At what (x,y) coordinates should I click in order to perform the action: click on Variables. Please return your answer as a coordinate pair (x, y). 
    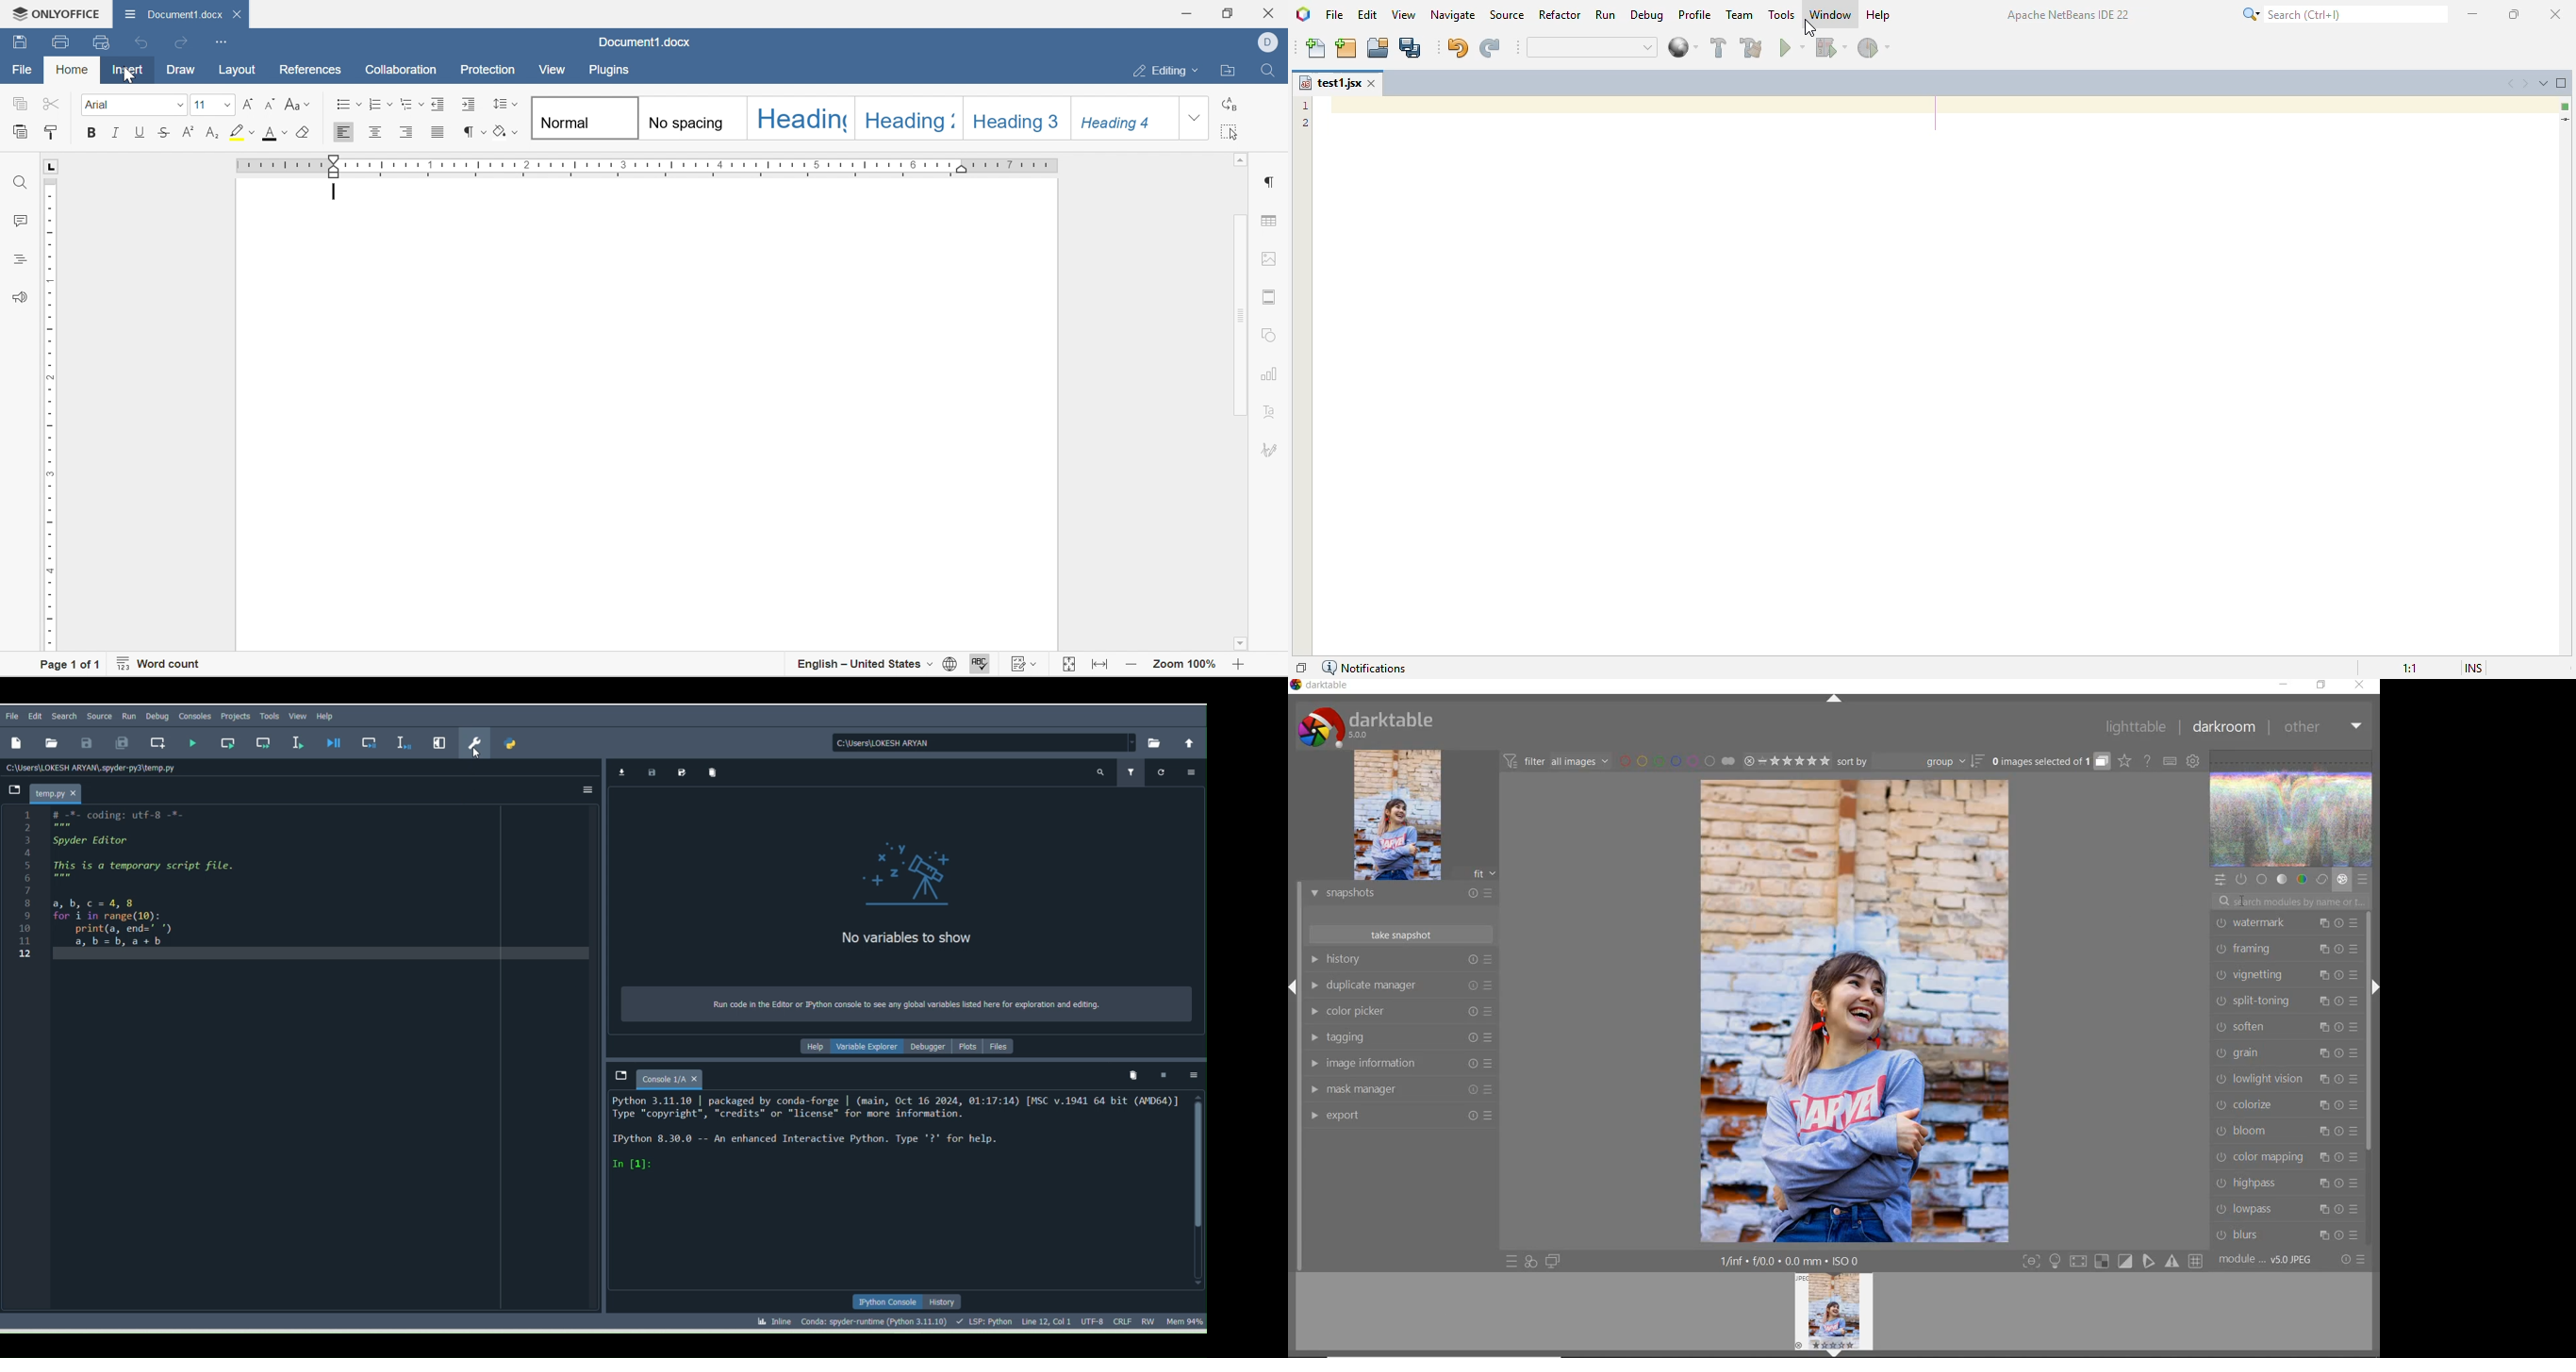
    Looking at the image, I should click on (904, 881).